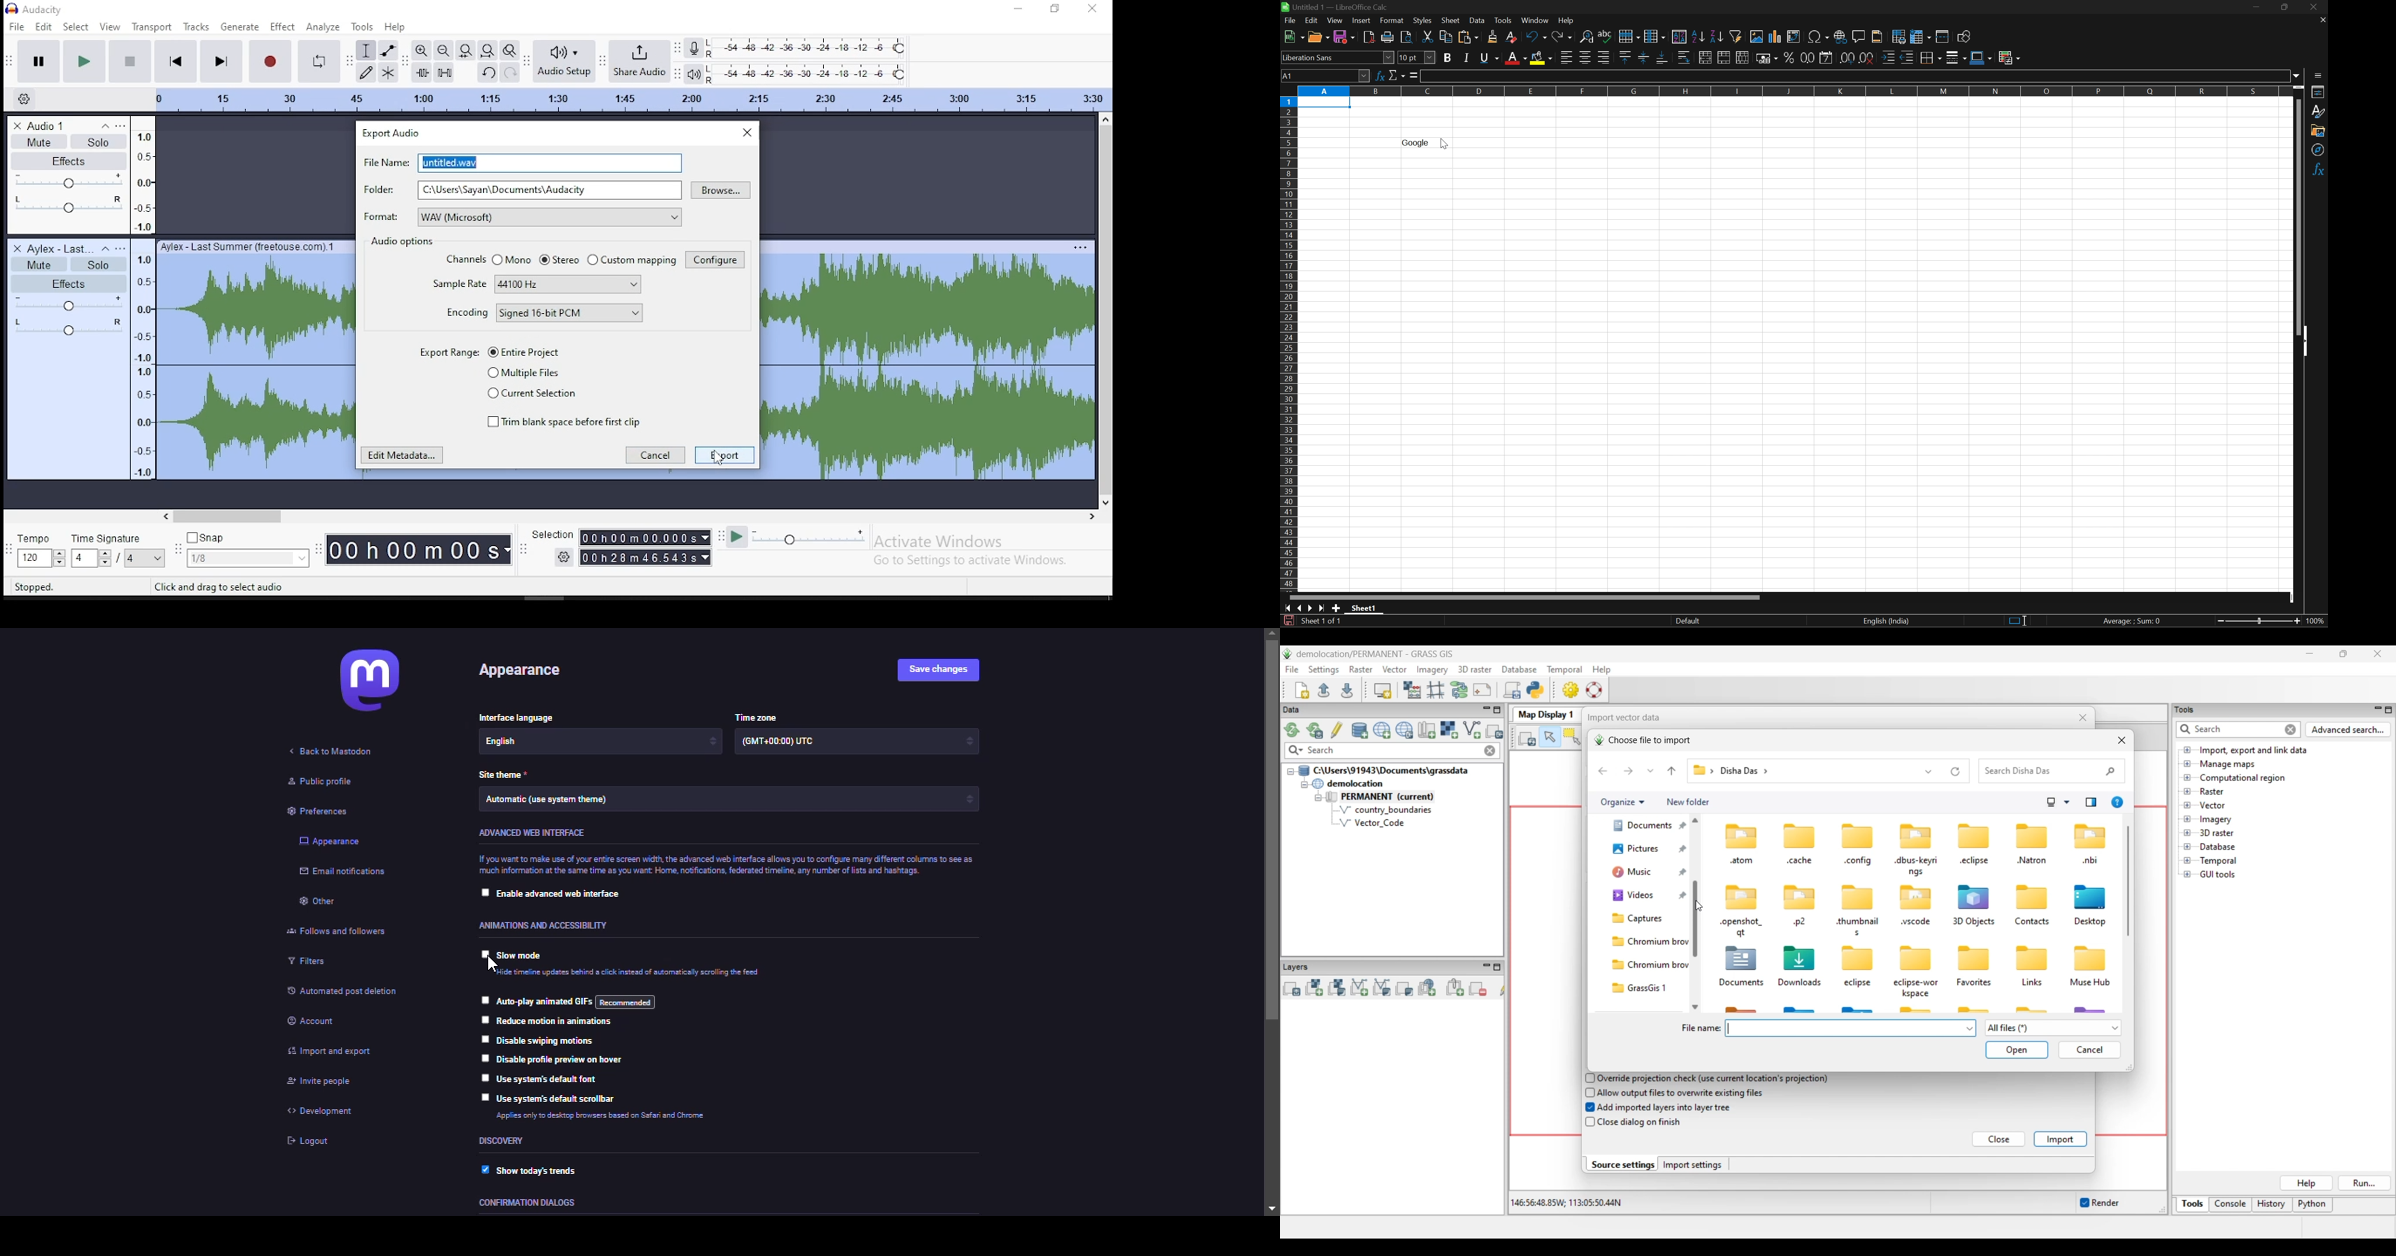  What do you see at coordinates (1588, 35) in the screenshot?
I see `Find and replace` at bounding box center [1588, 35].